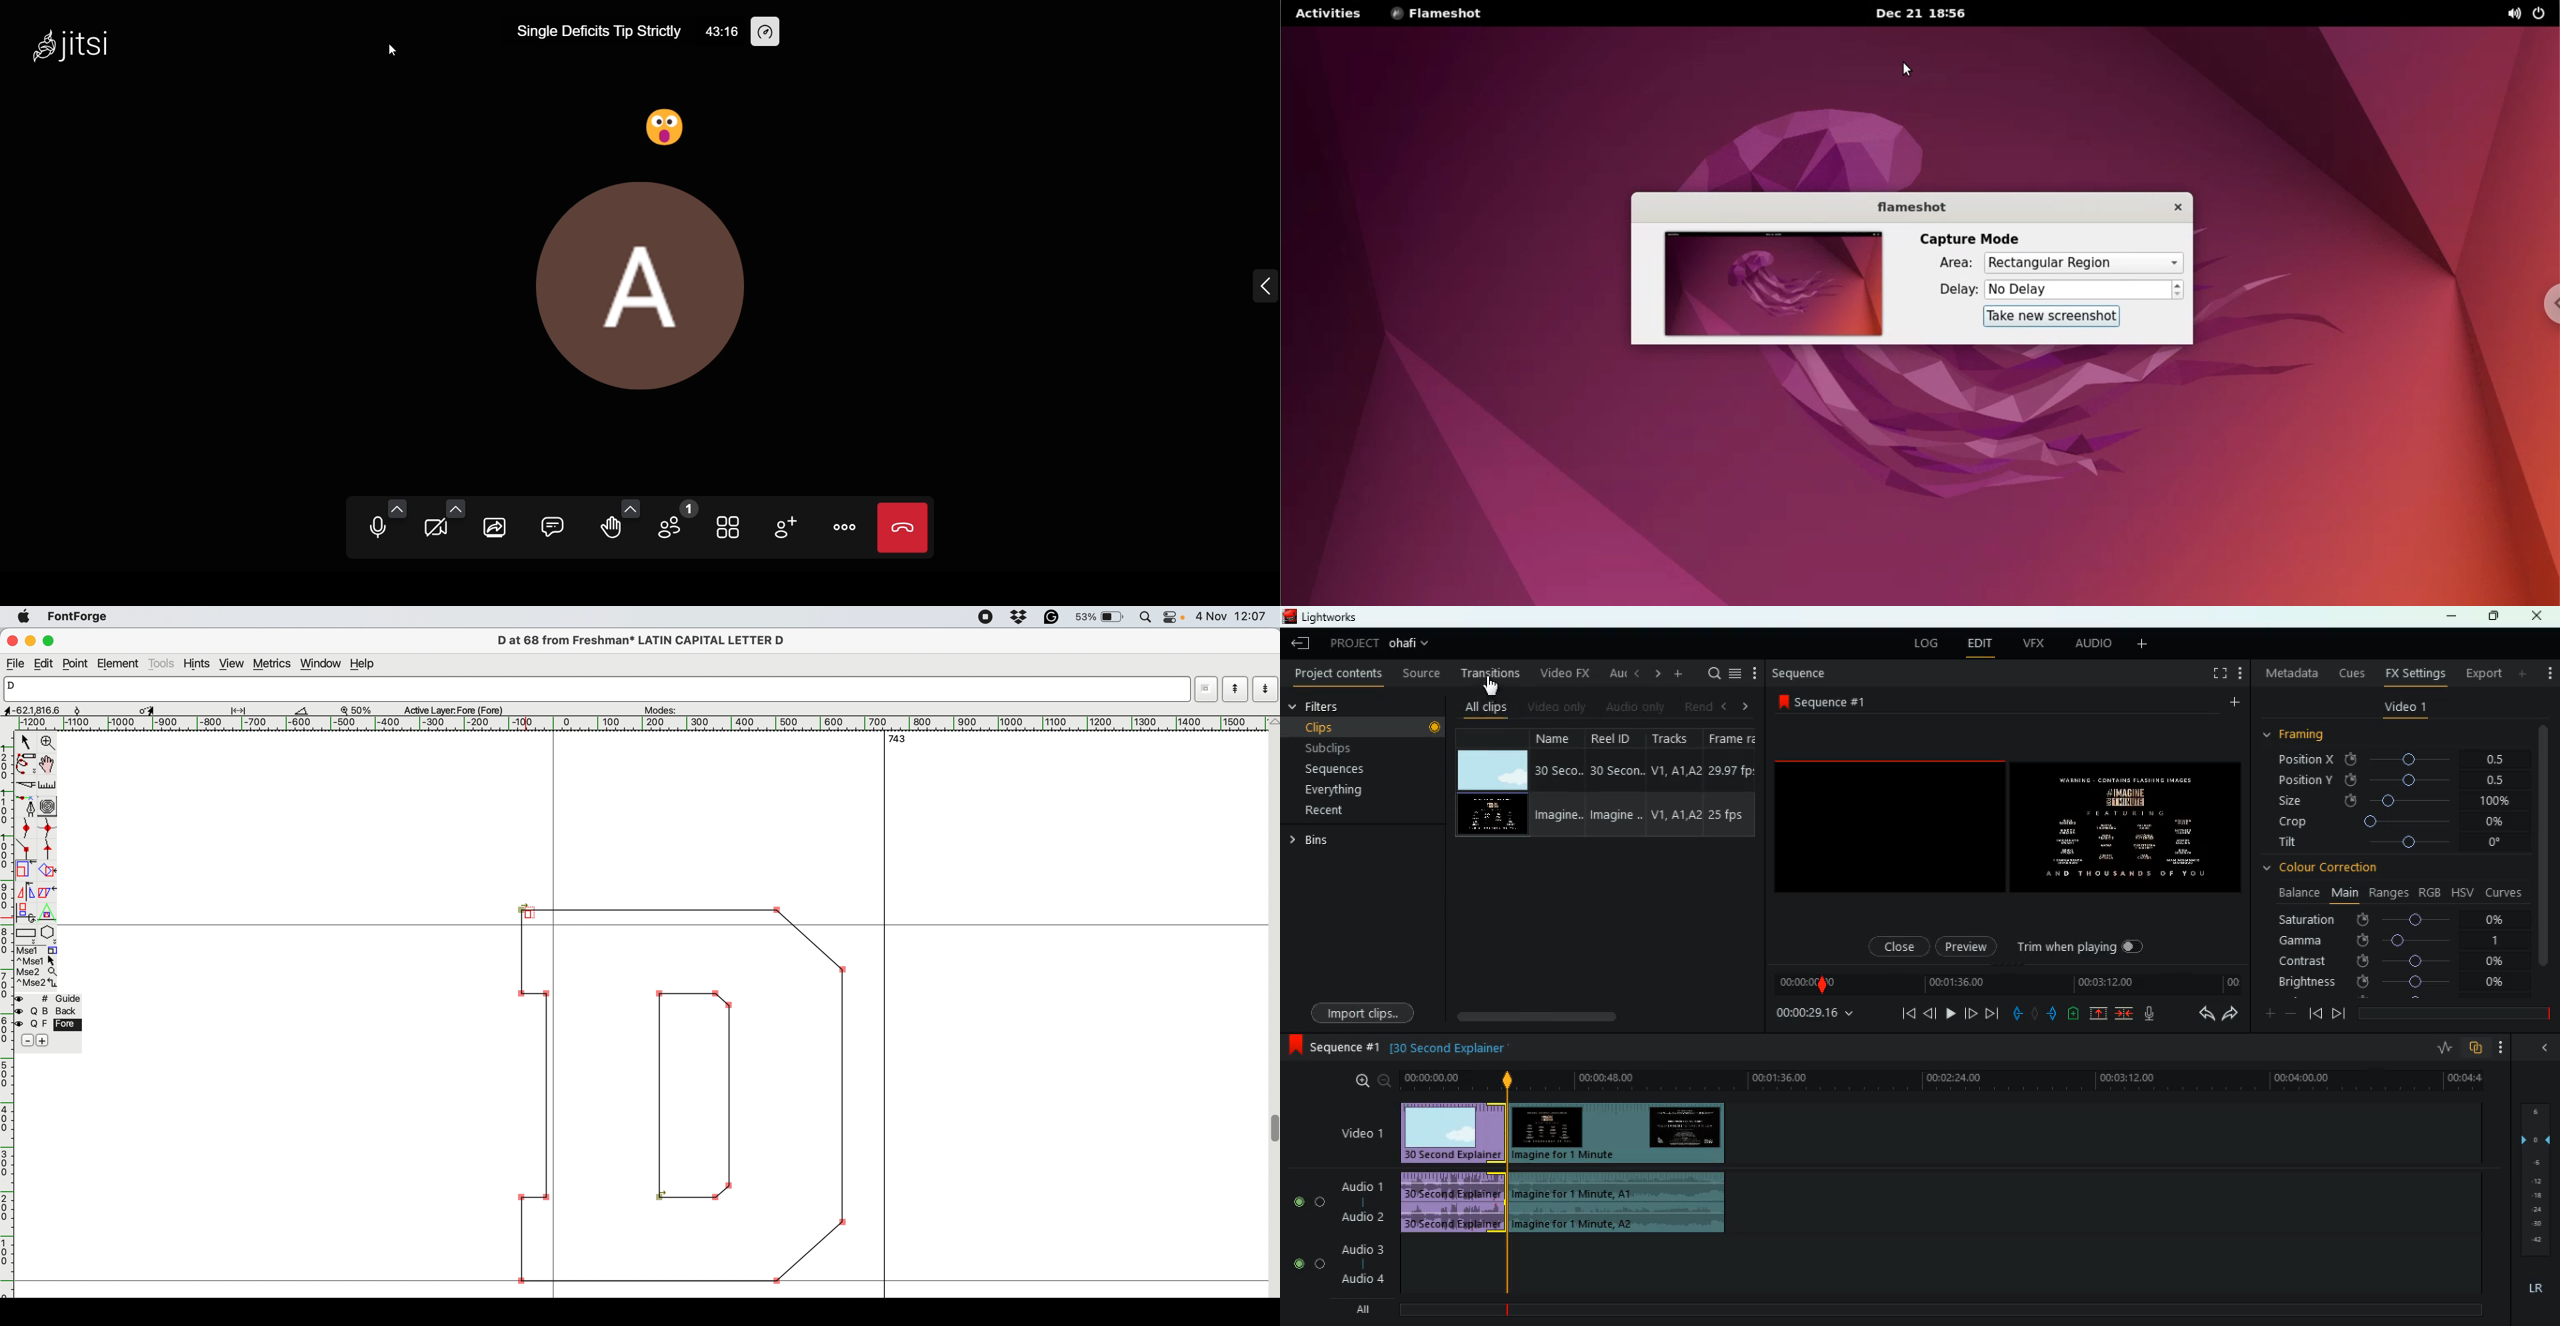  I want to click on main, so click(2344, 891).